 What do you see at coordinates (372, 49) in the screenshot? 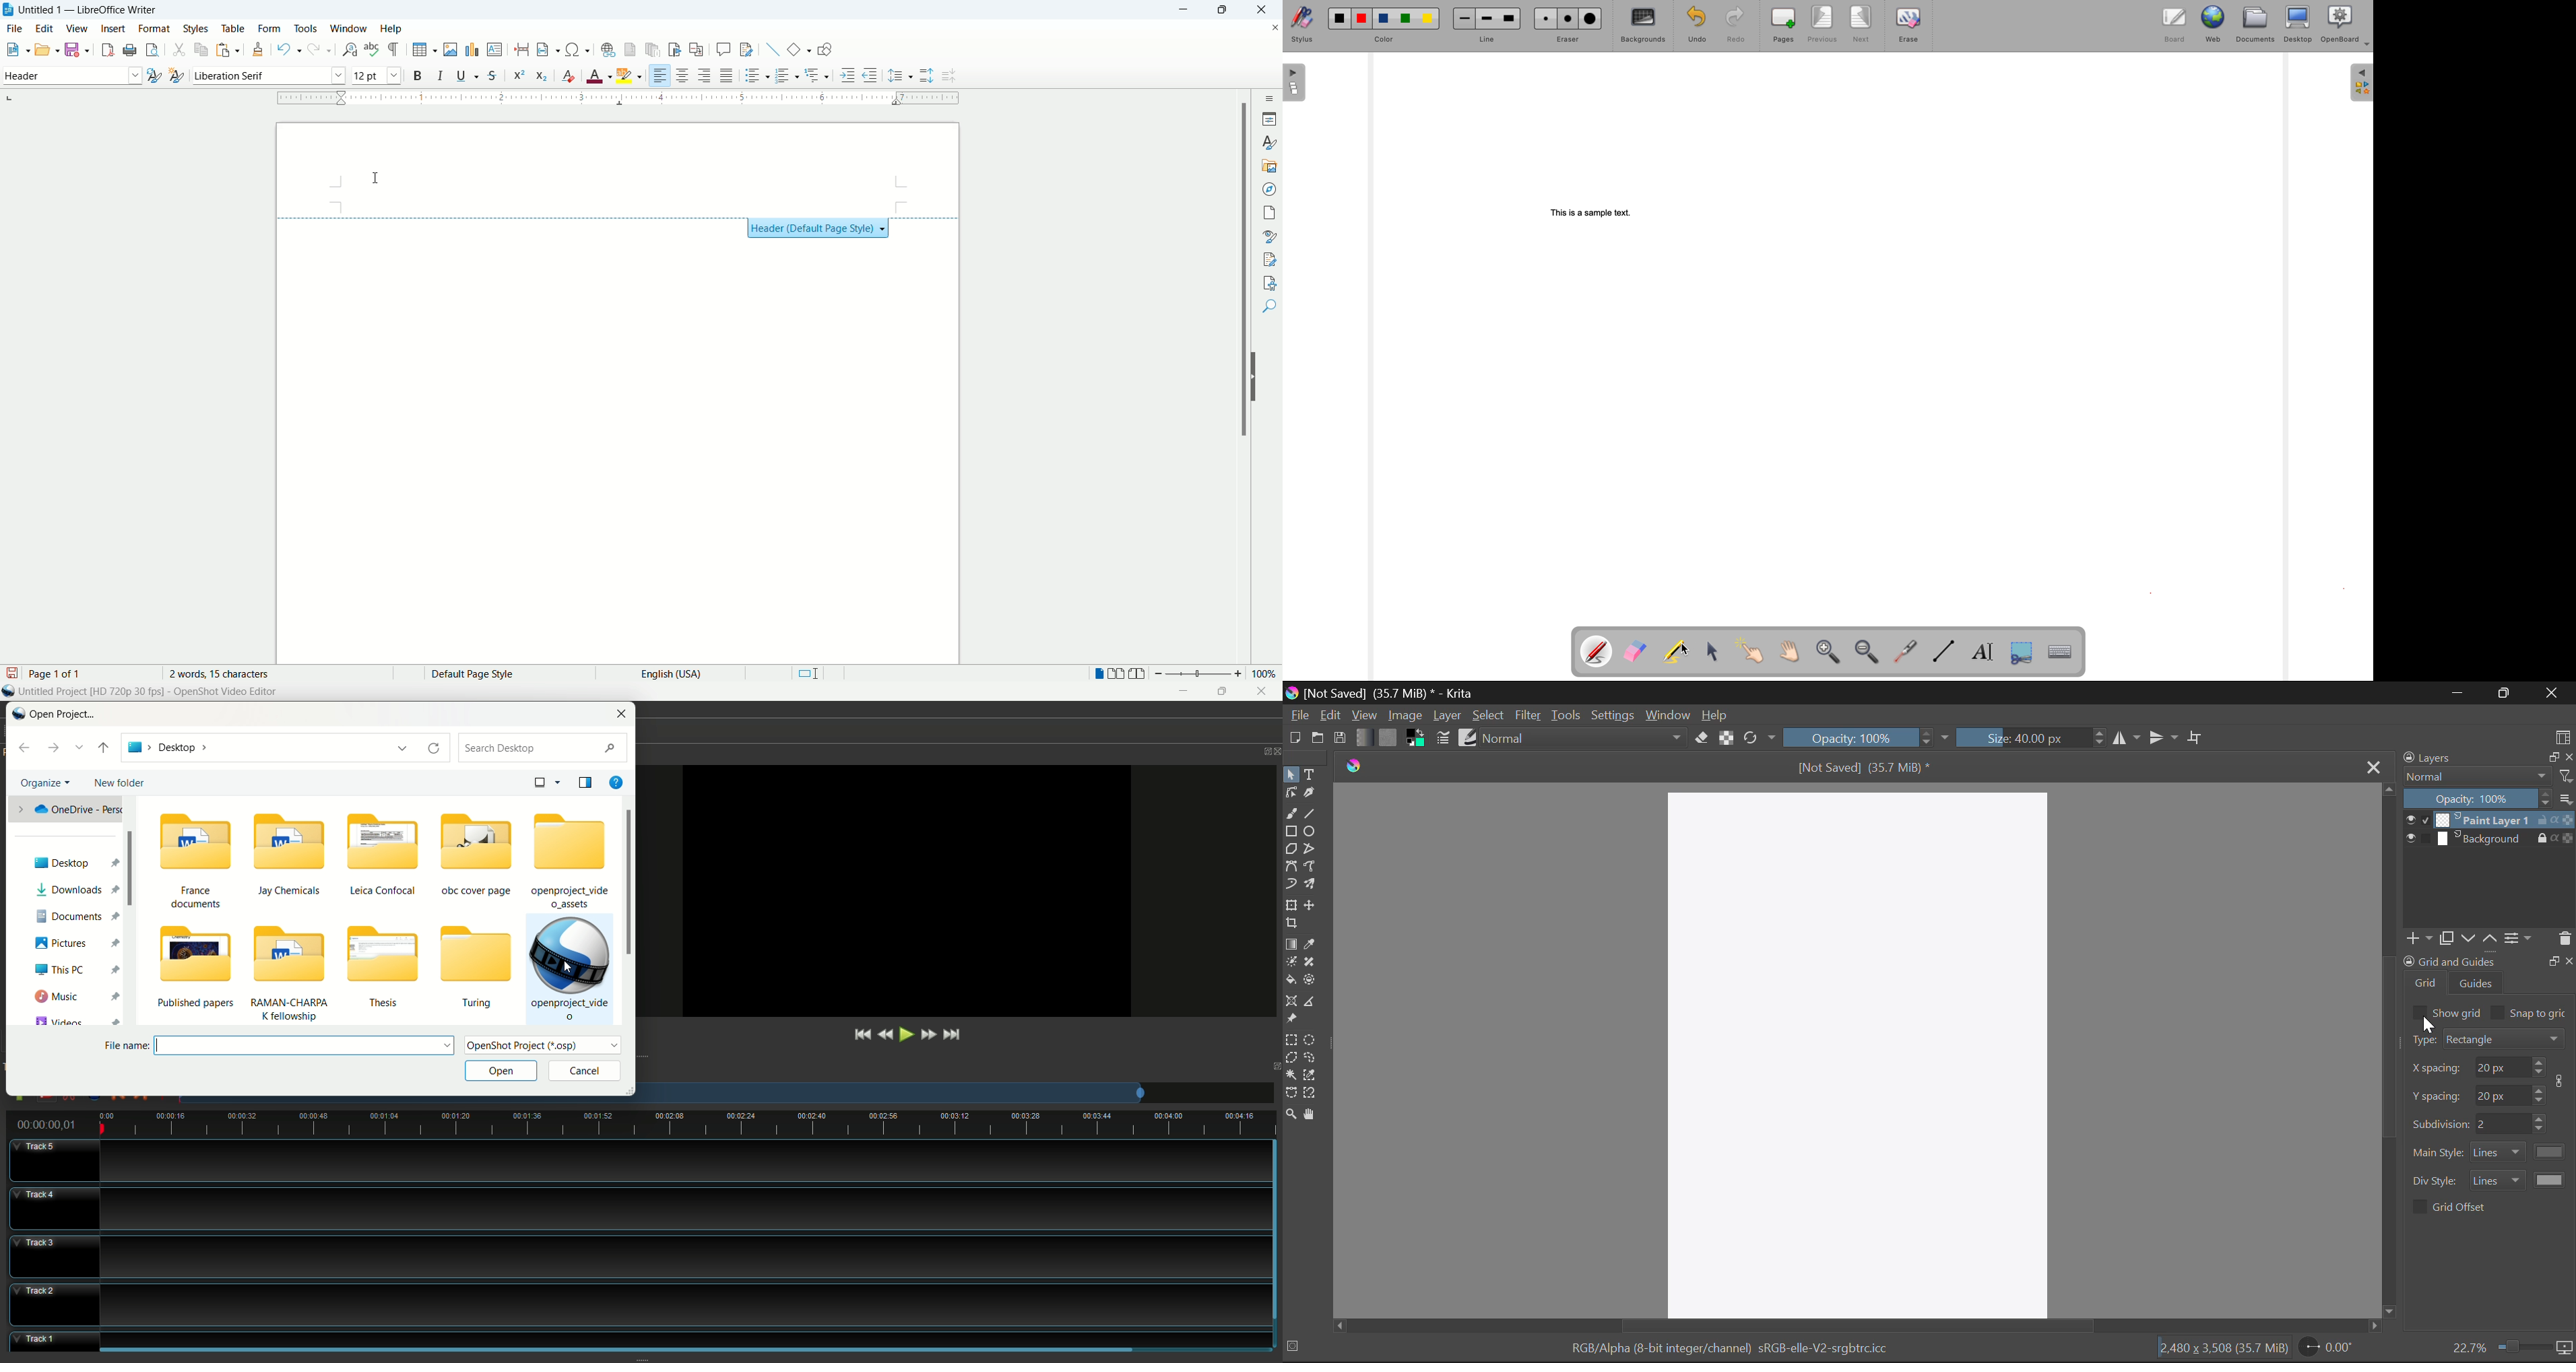
I see `spell check` at bounding box center [372, 49].